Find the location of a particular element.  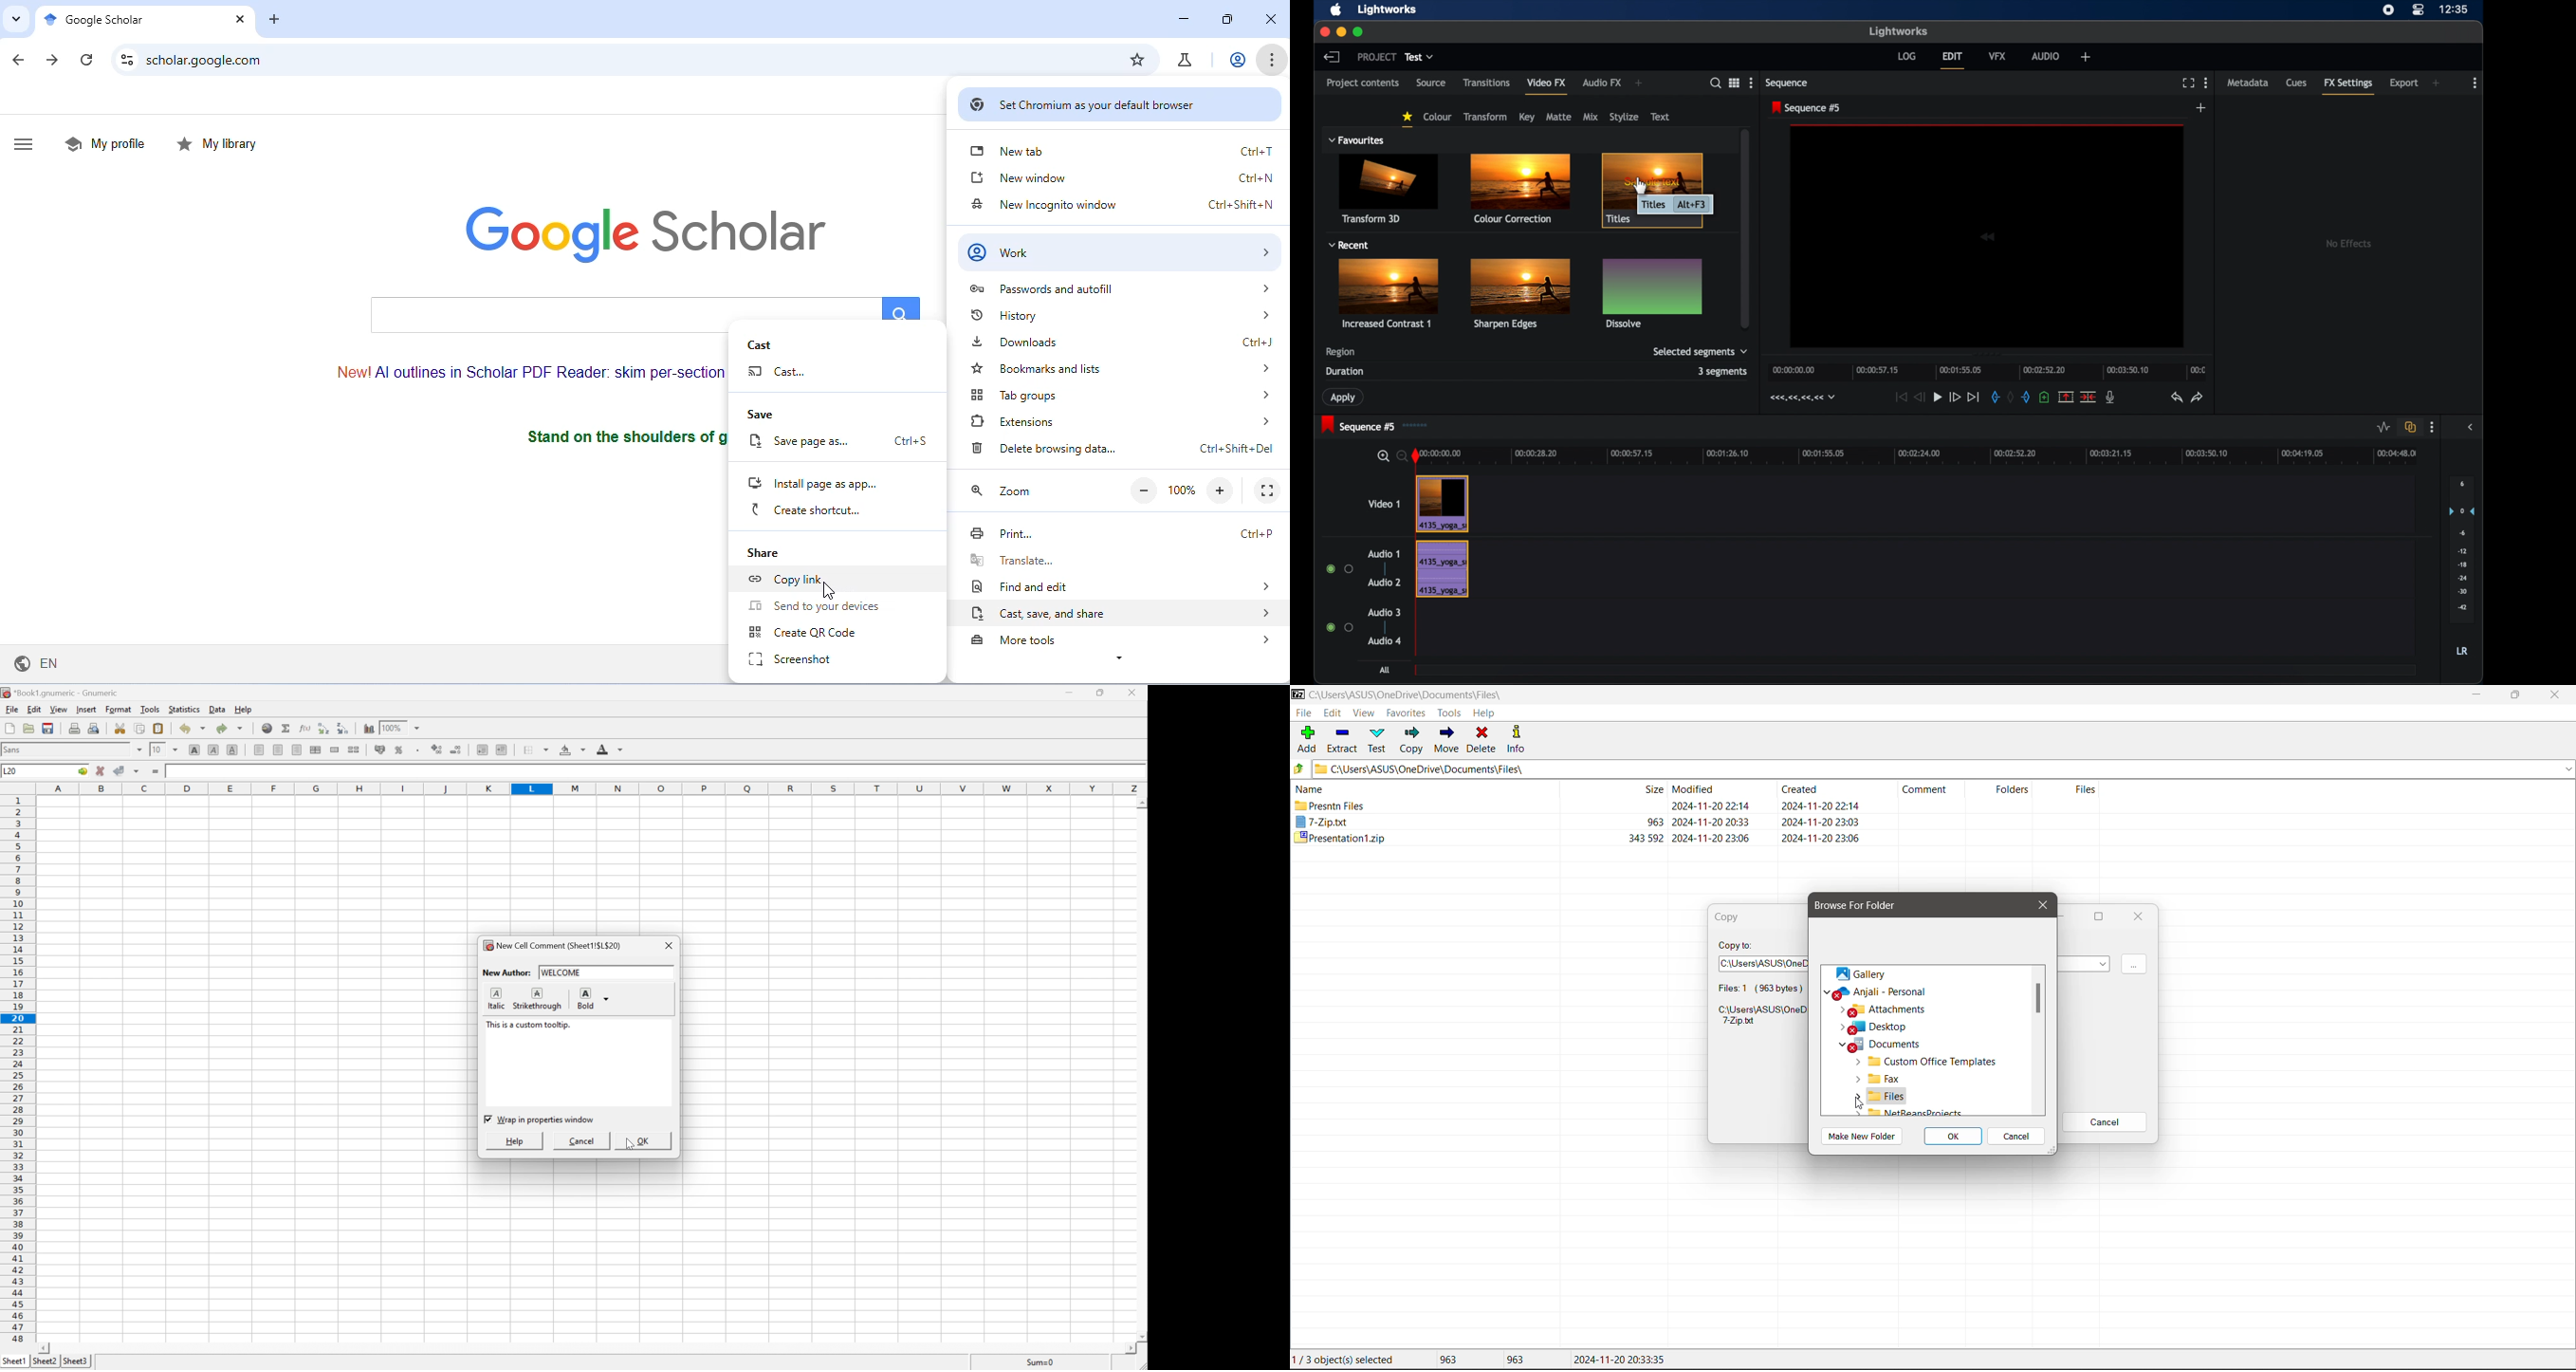

color corrections is located at coordinates (1519, 189).